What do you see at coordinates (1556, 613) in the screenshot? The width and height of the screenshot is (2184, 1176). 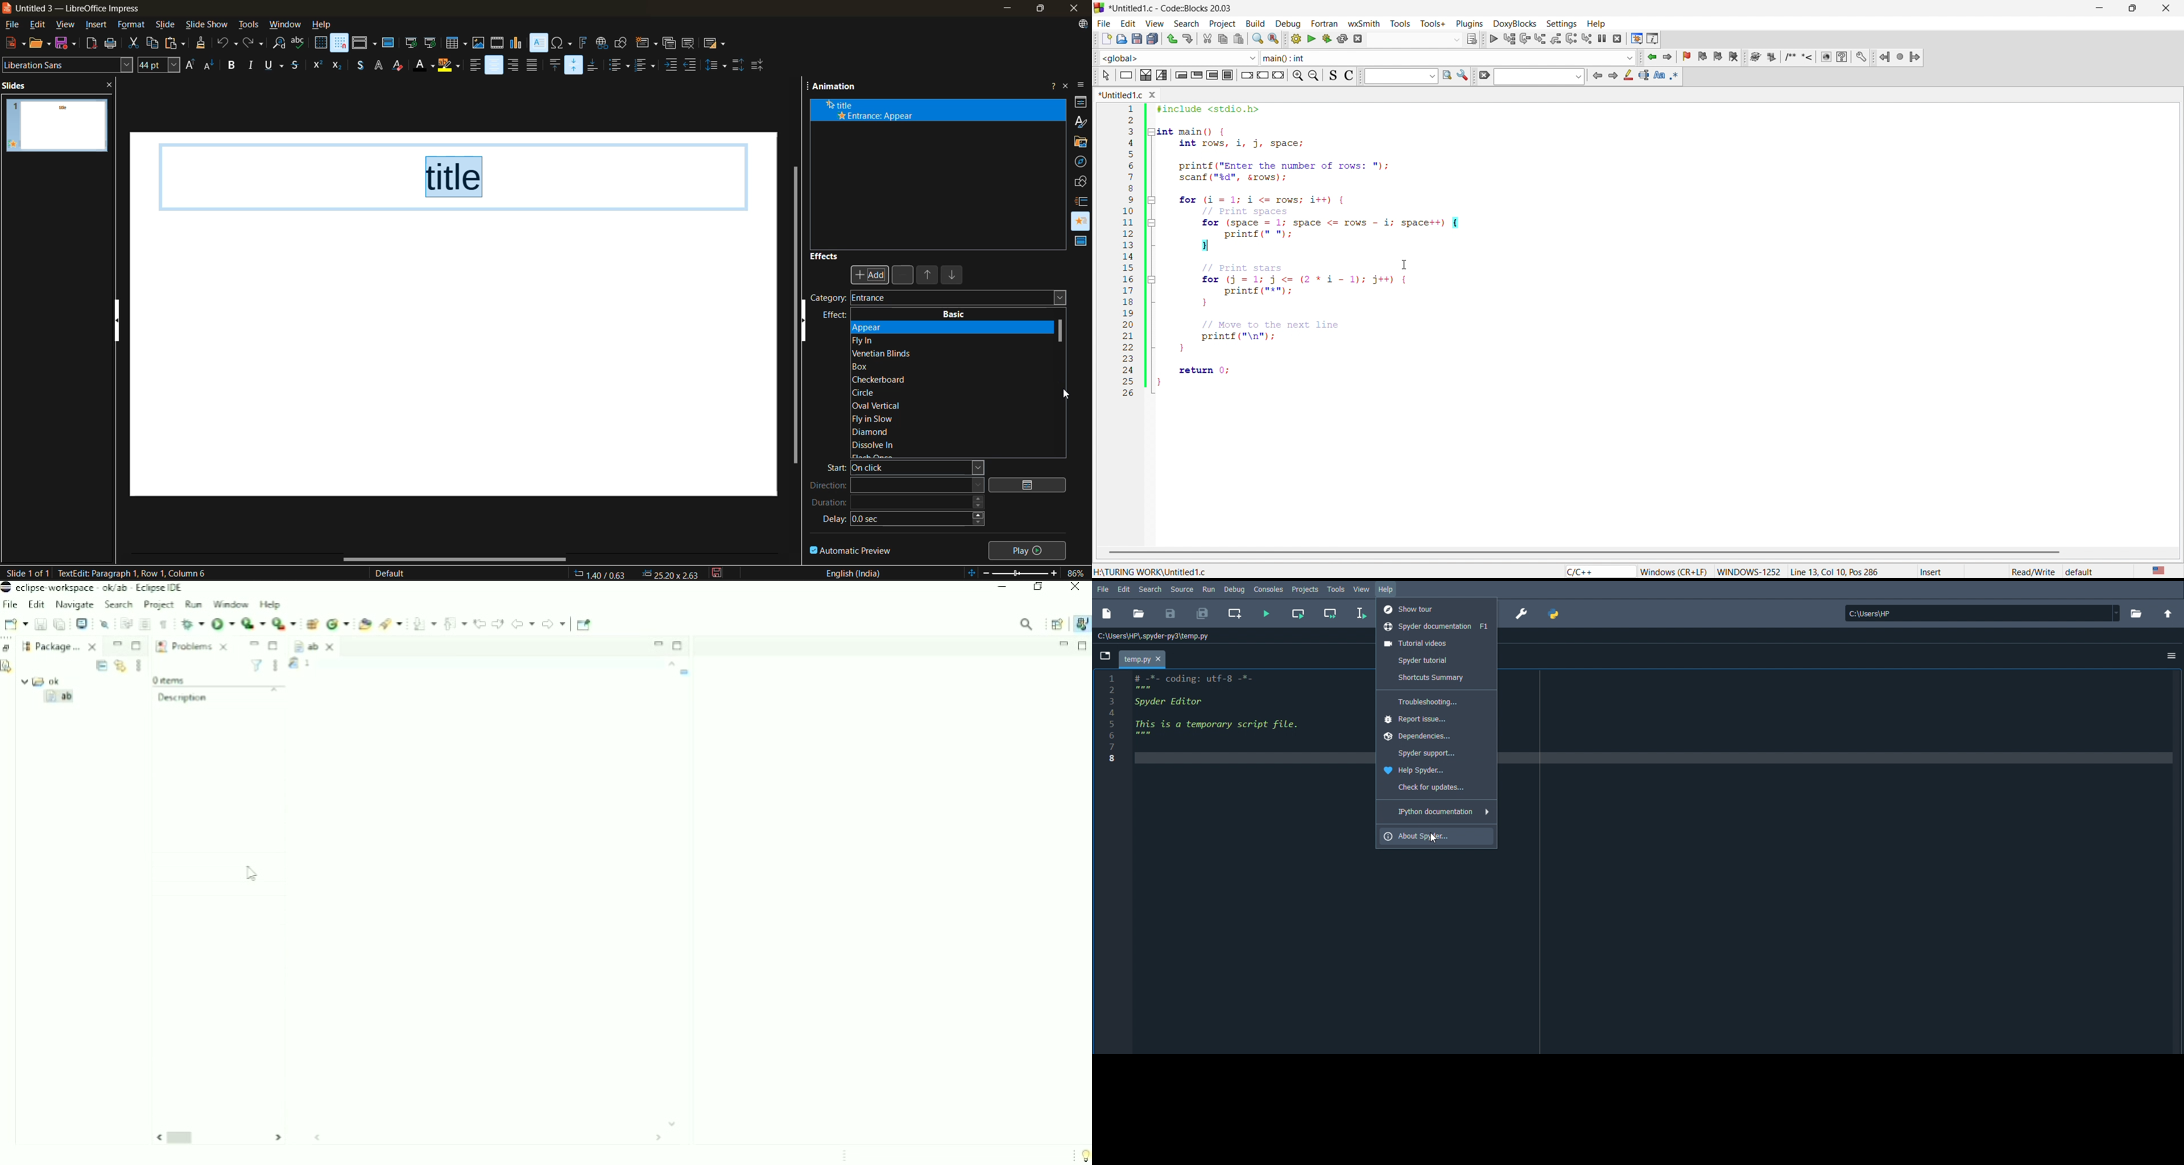 I see `PYTHONPATH manager` at bounding box center [1556, 613].